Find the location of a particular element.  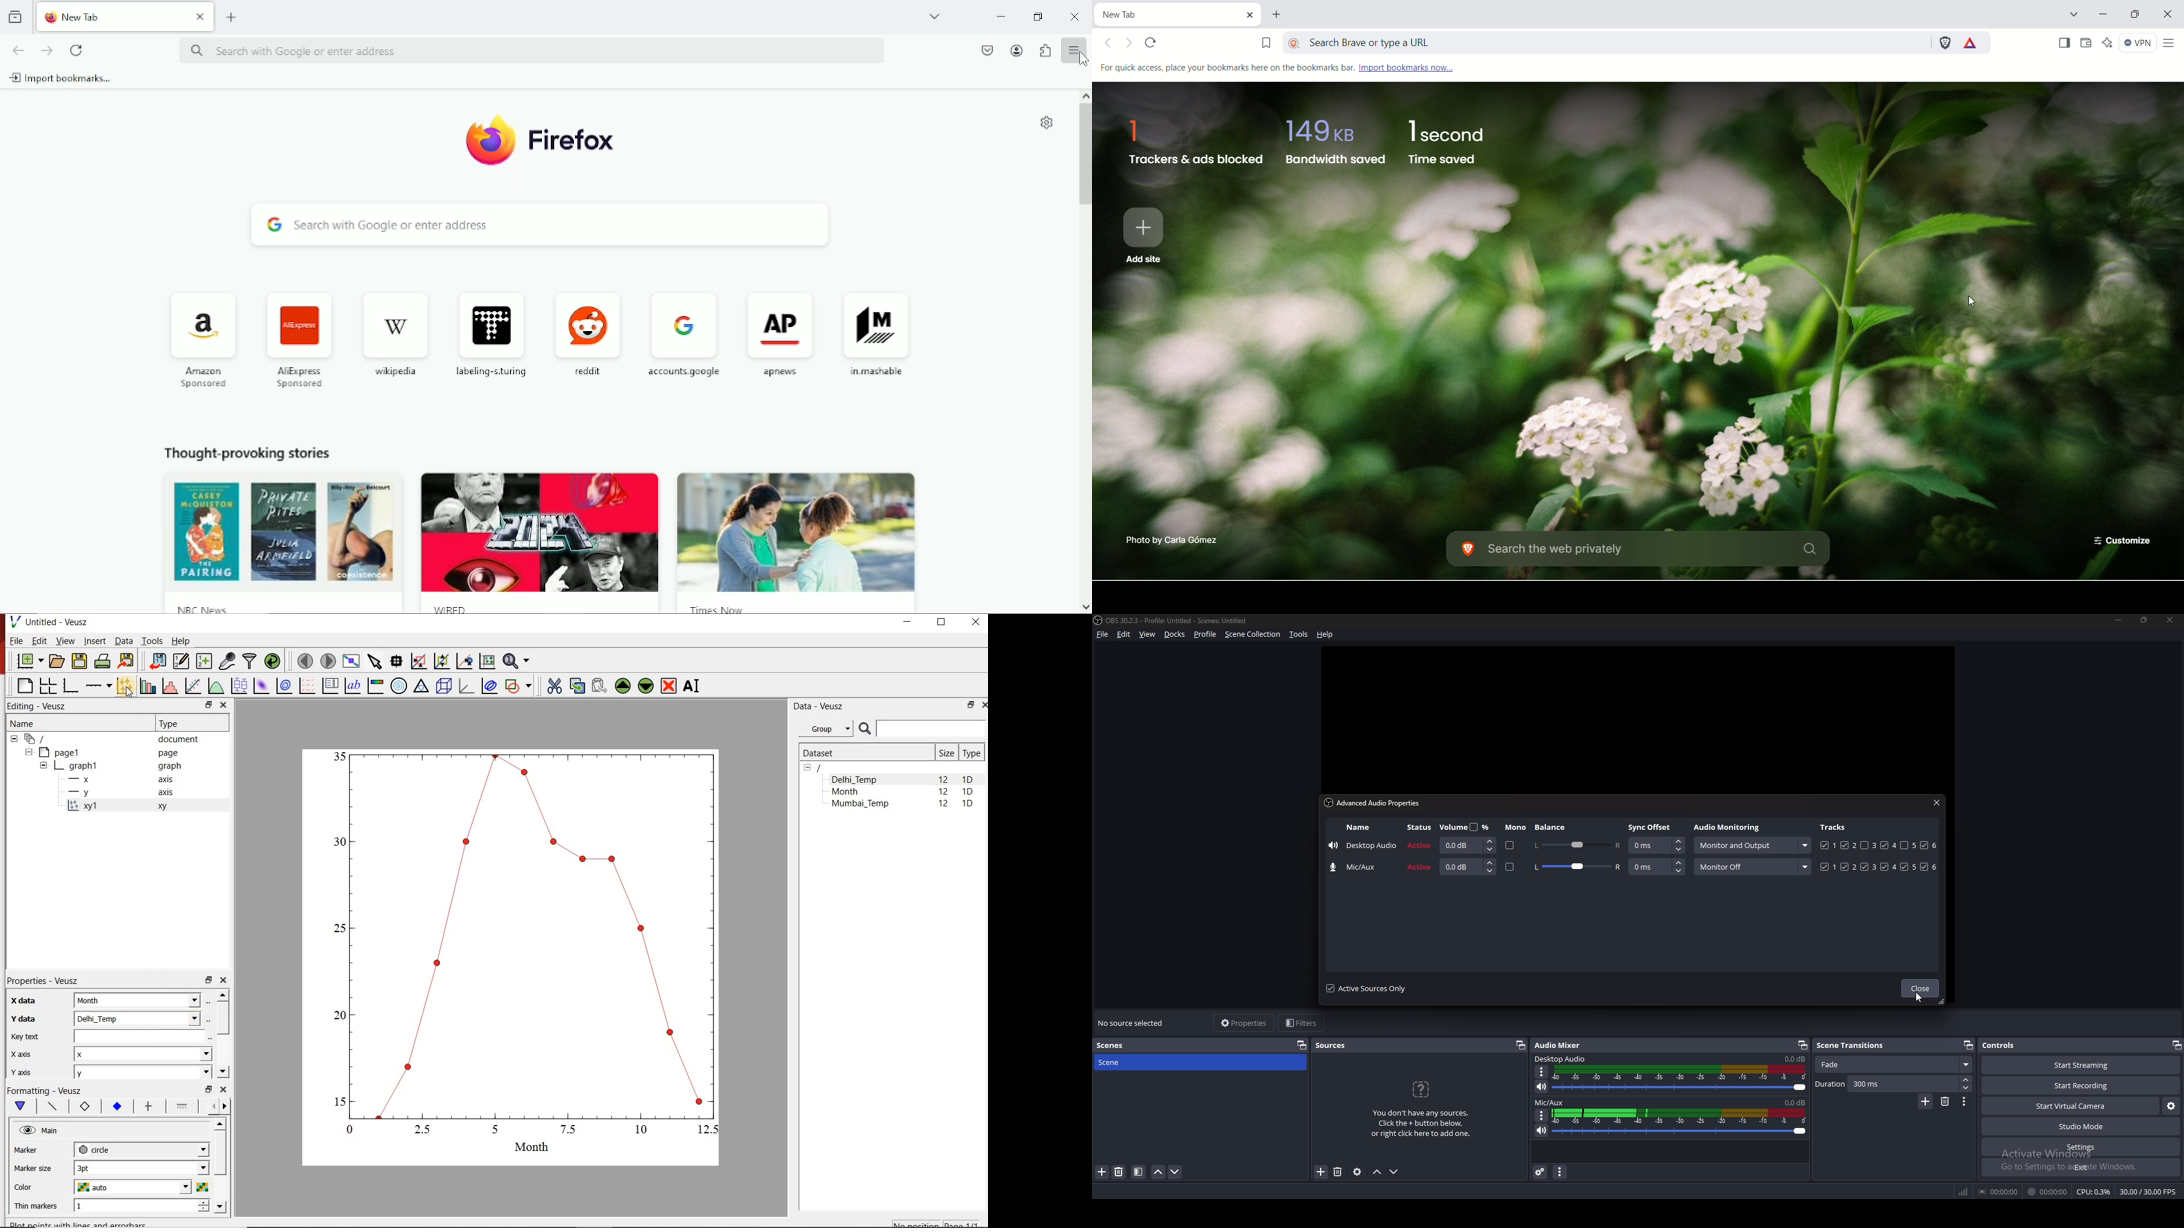

settings is located at coordinates (2080, 1148).